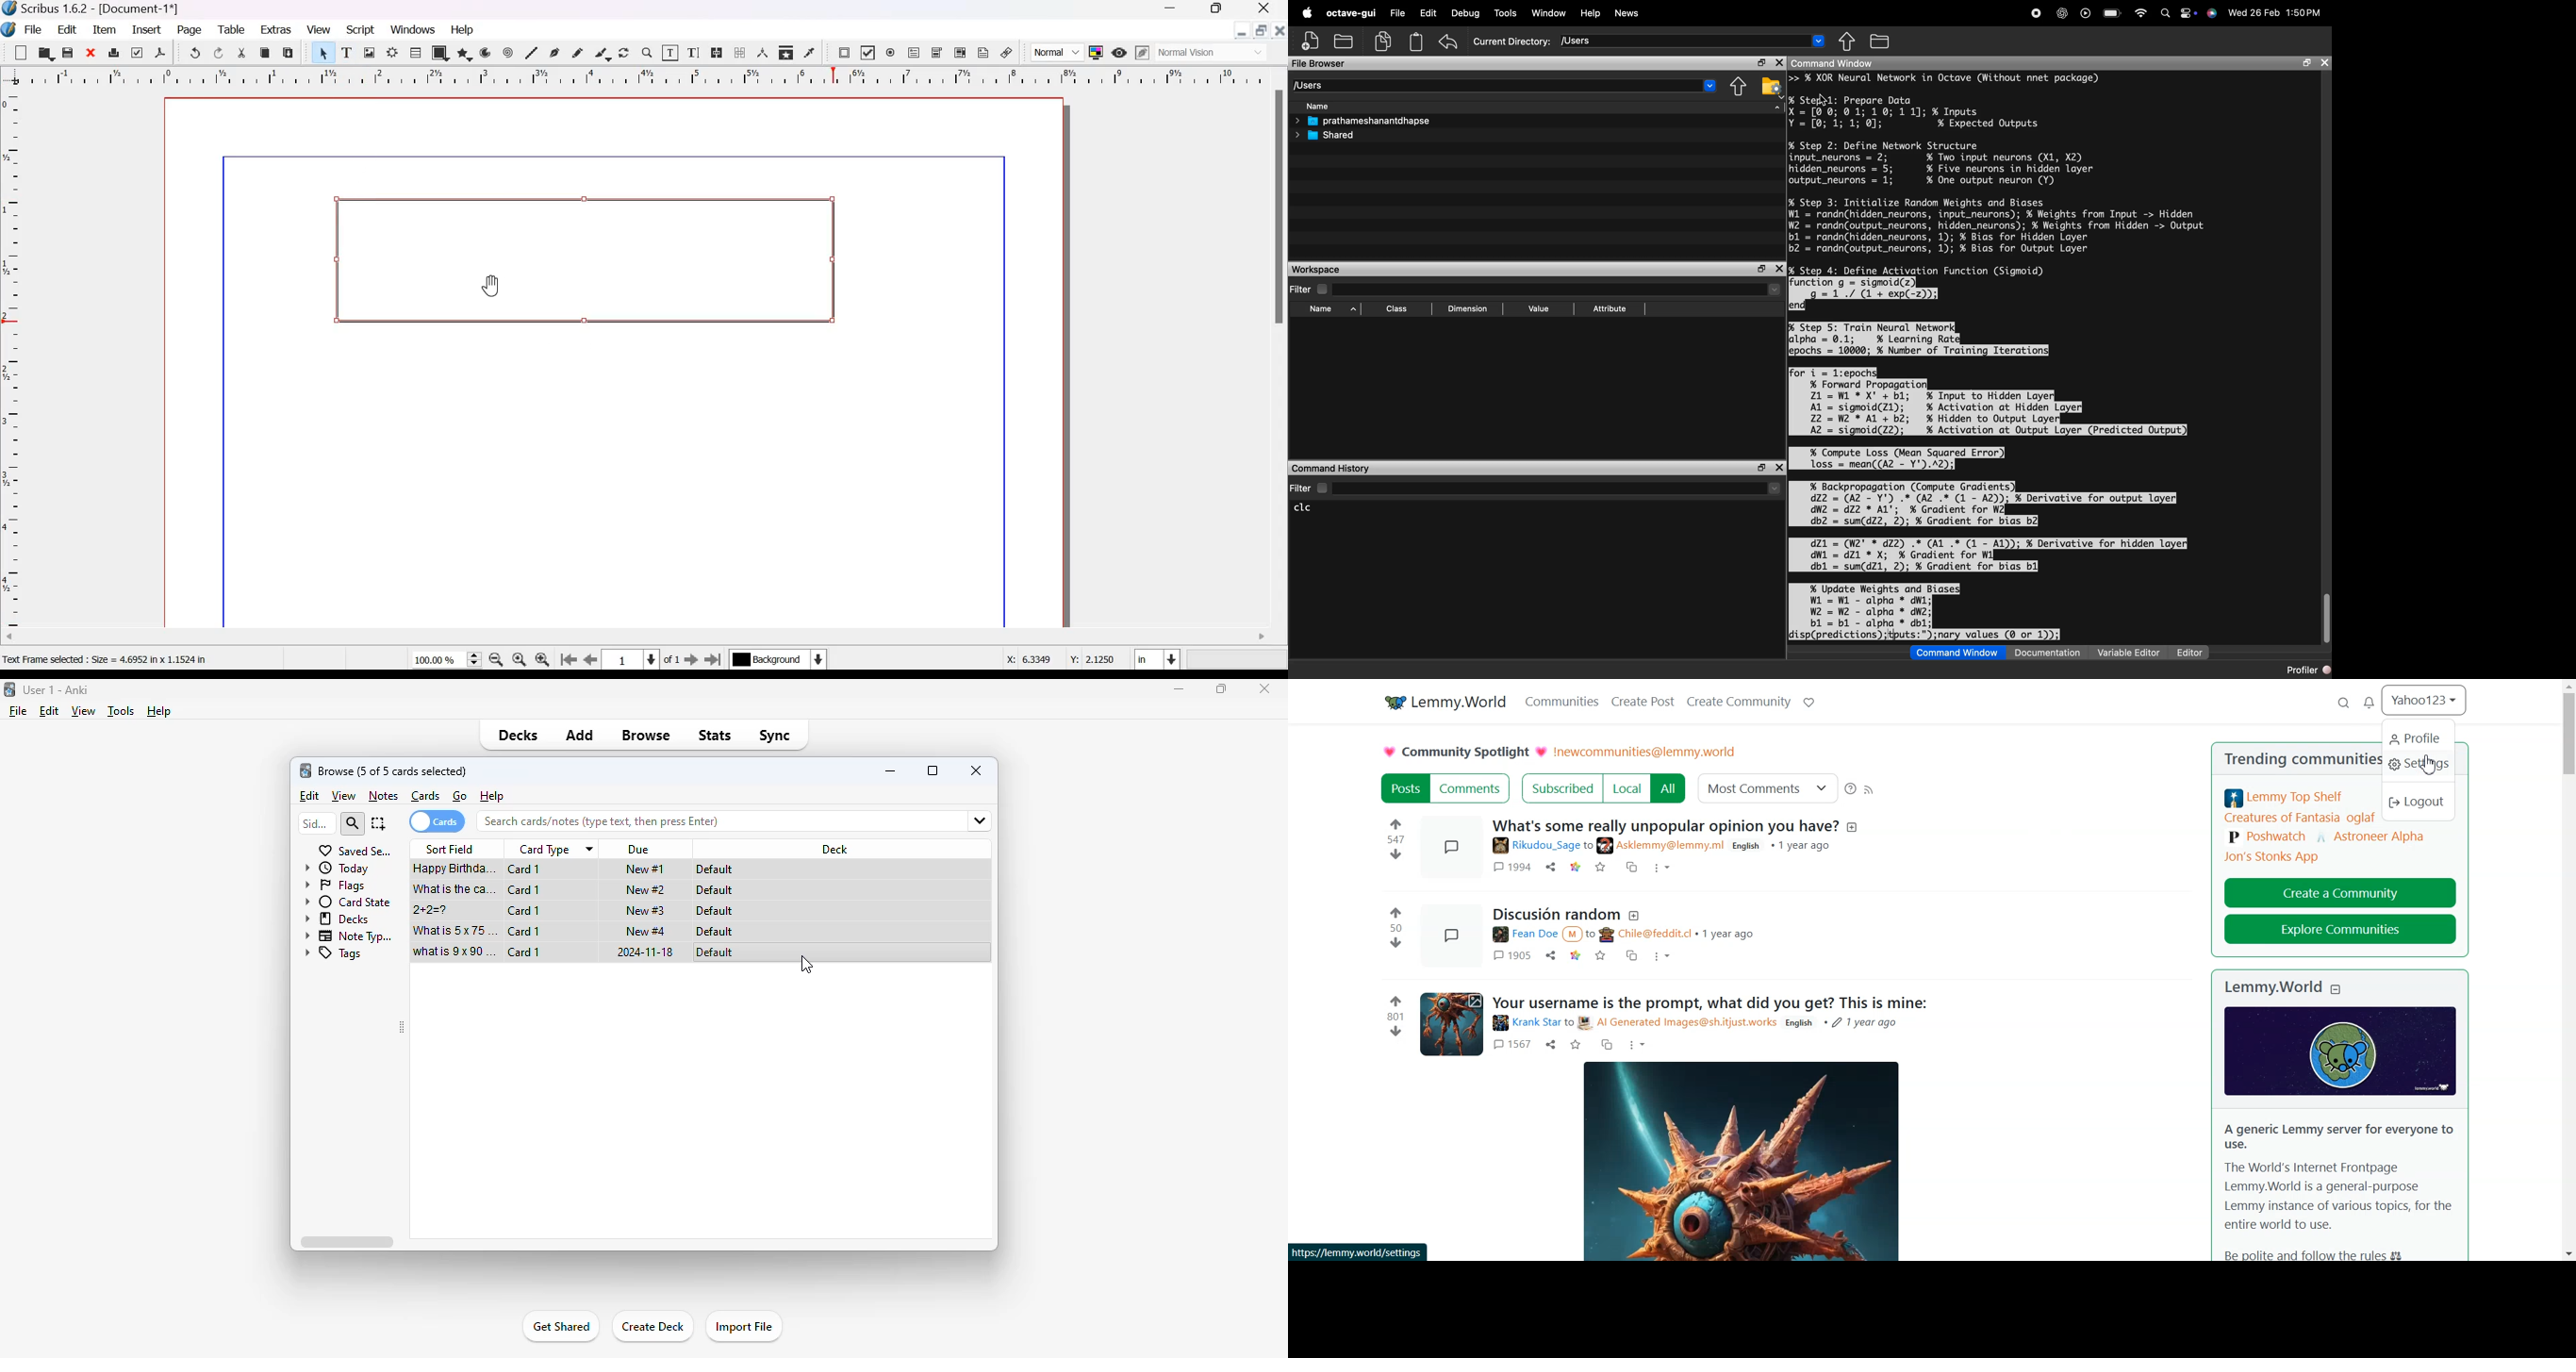 The height and width of the screenshot is (1372, 2576). What do you see at coordinates (1763, 269) in the screenshot?
I see `Maximize` at bounding box center [1763, 269].